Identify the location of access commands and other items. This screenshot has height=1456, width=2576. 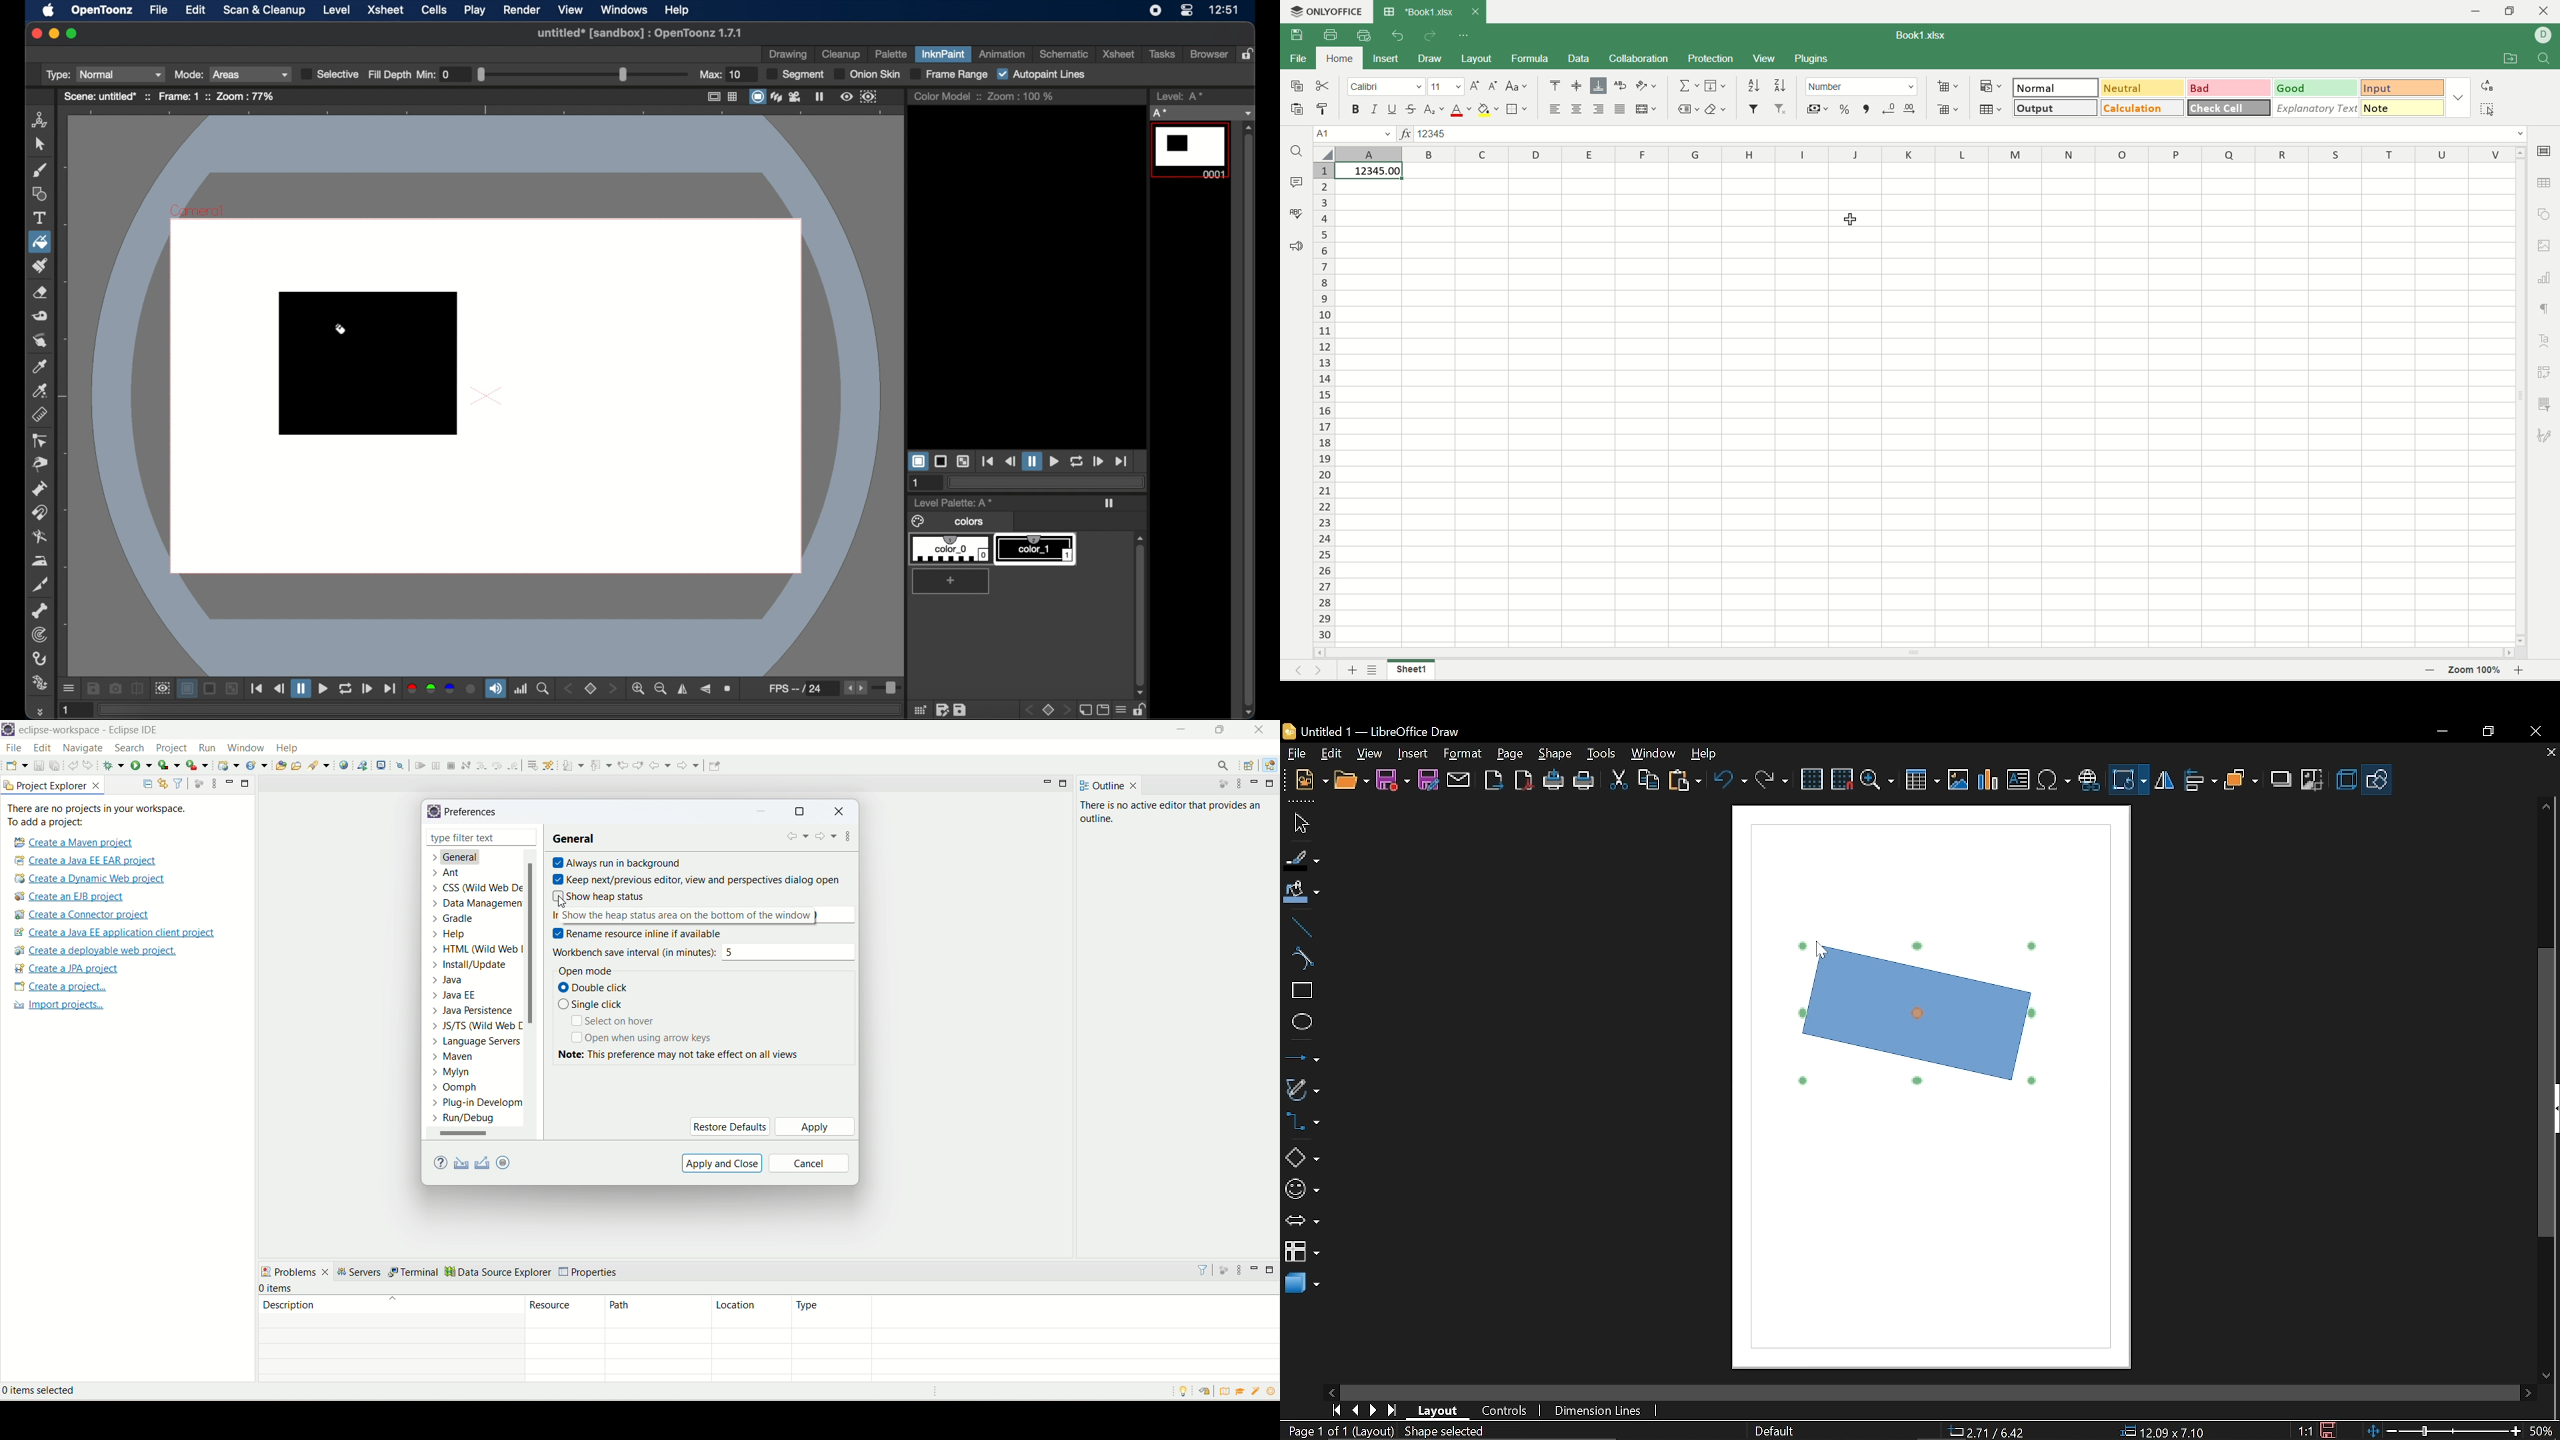
(1222, 766).